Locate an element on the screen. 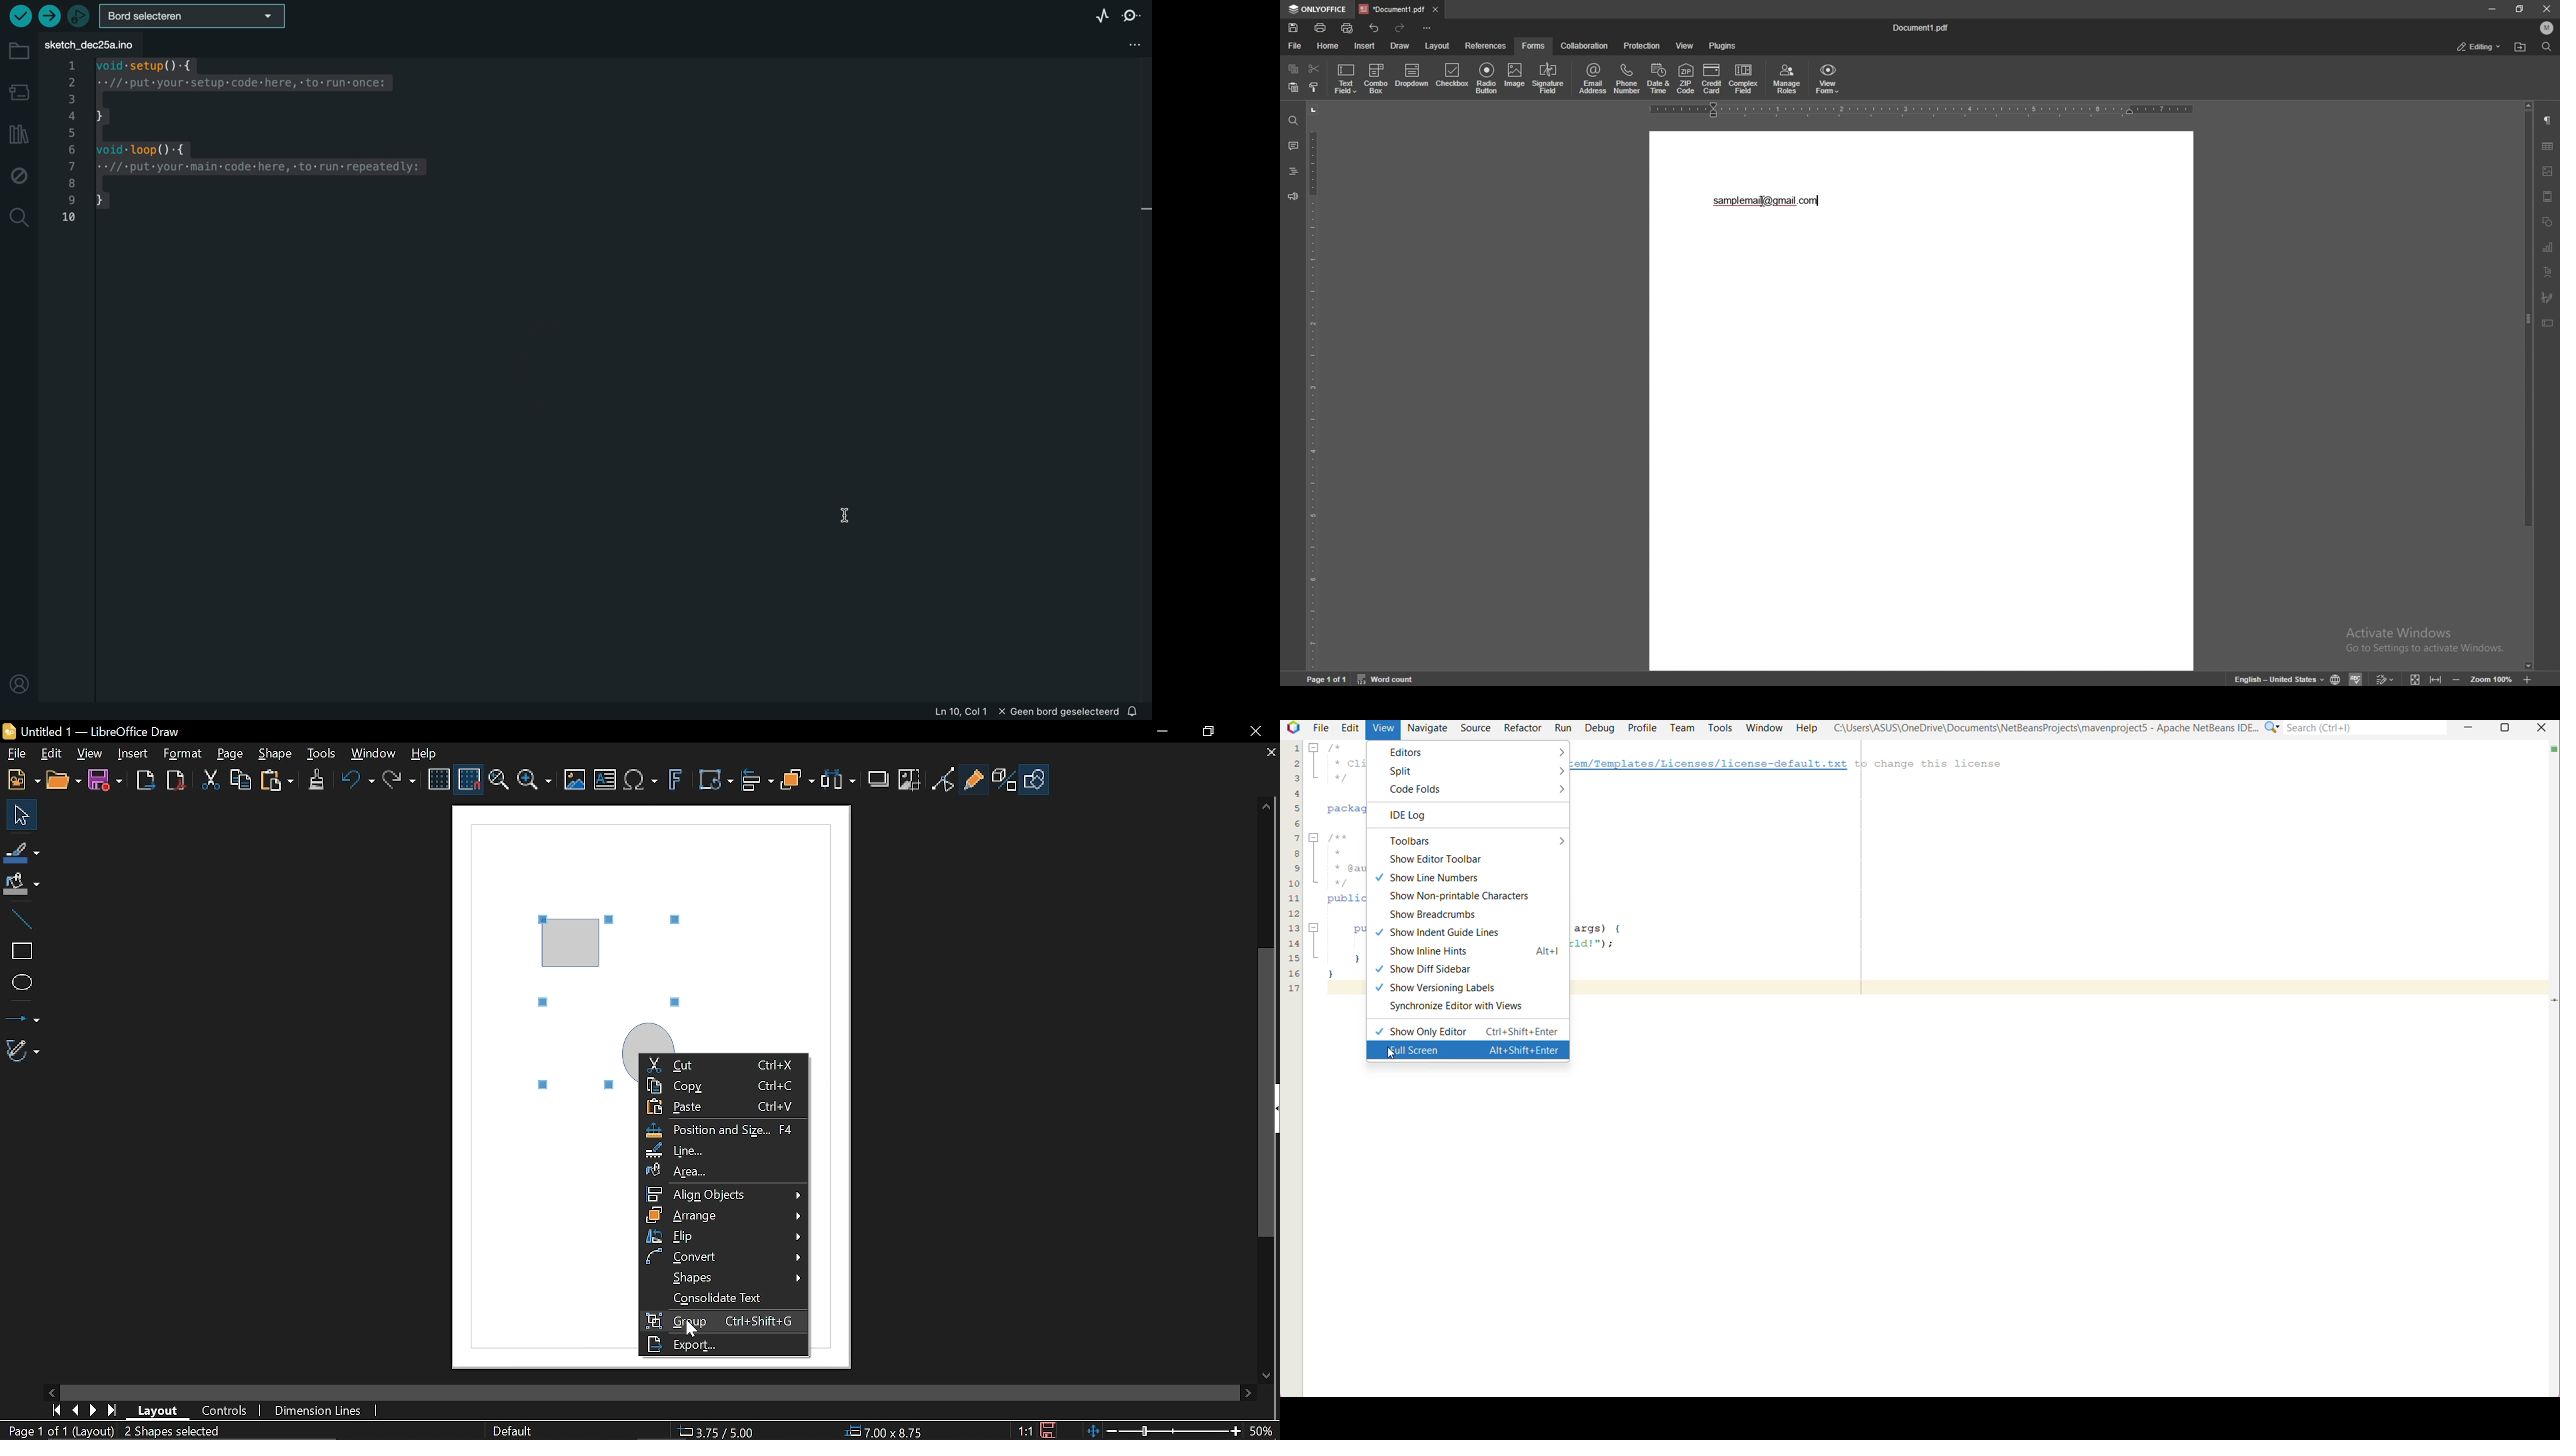  Clone is located at coordinates (318, 781).